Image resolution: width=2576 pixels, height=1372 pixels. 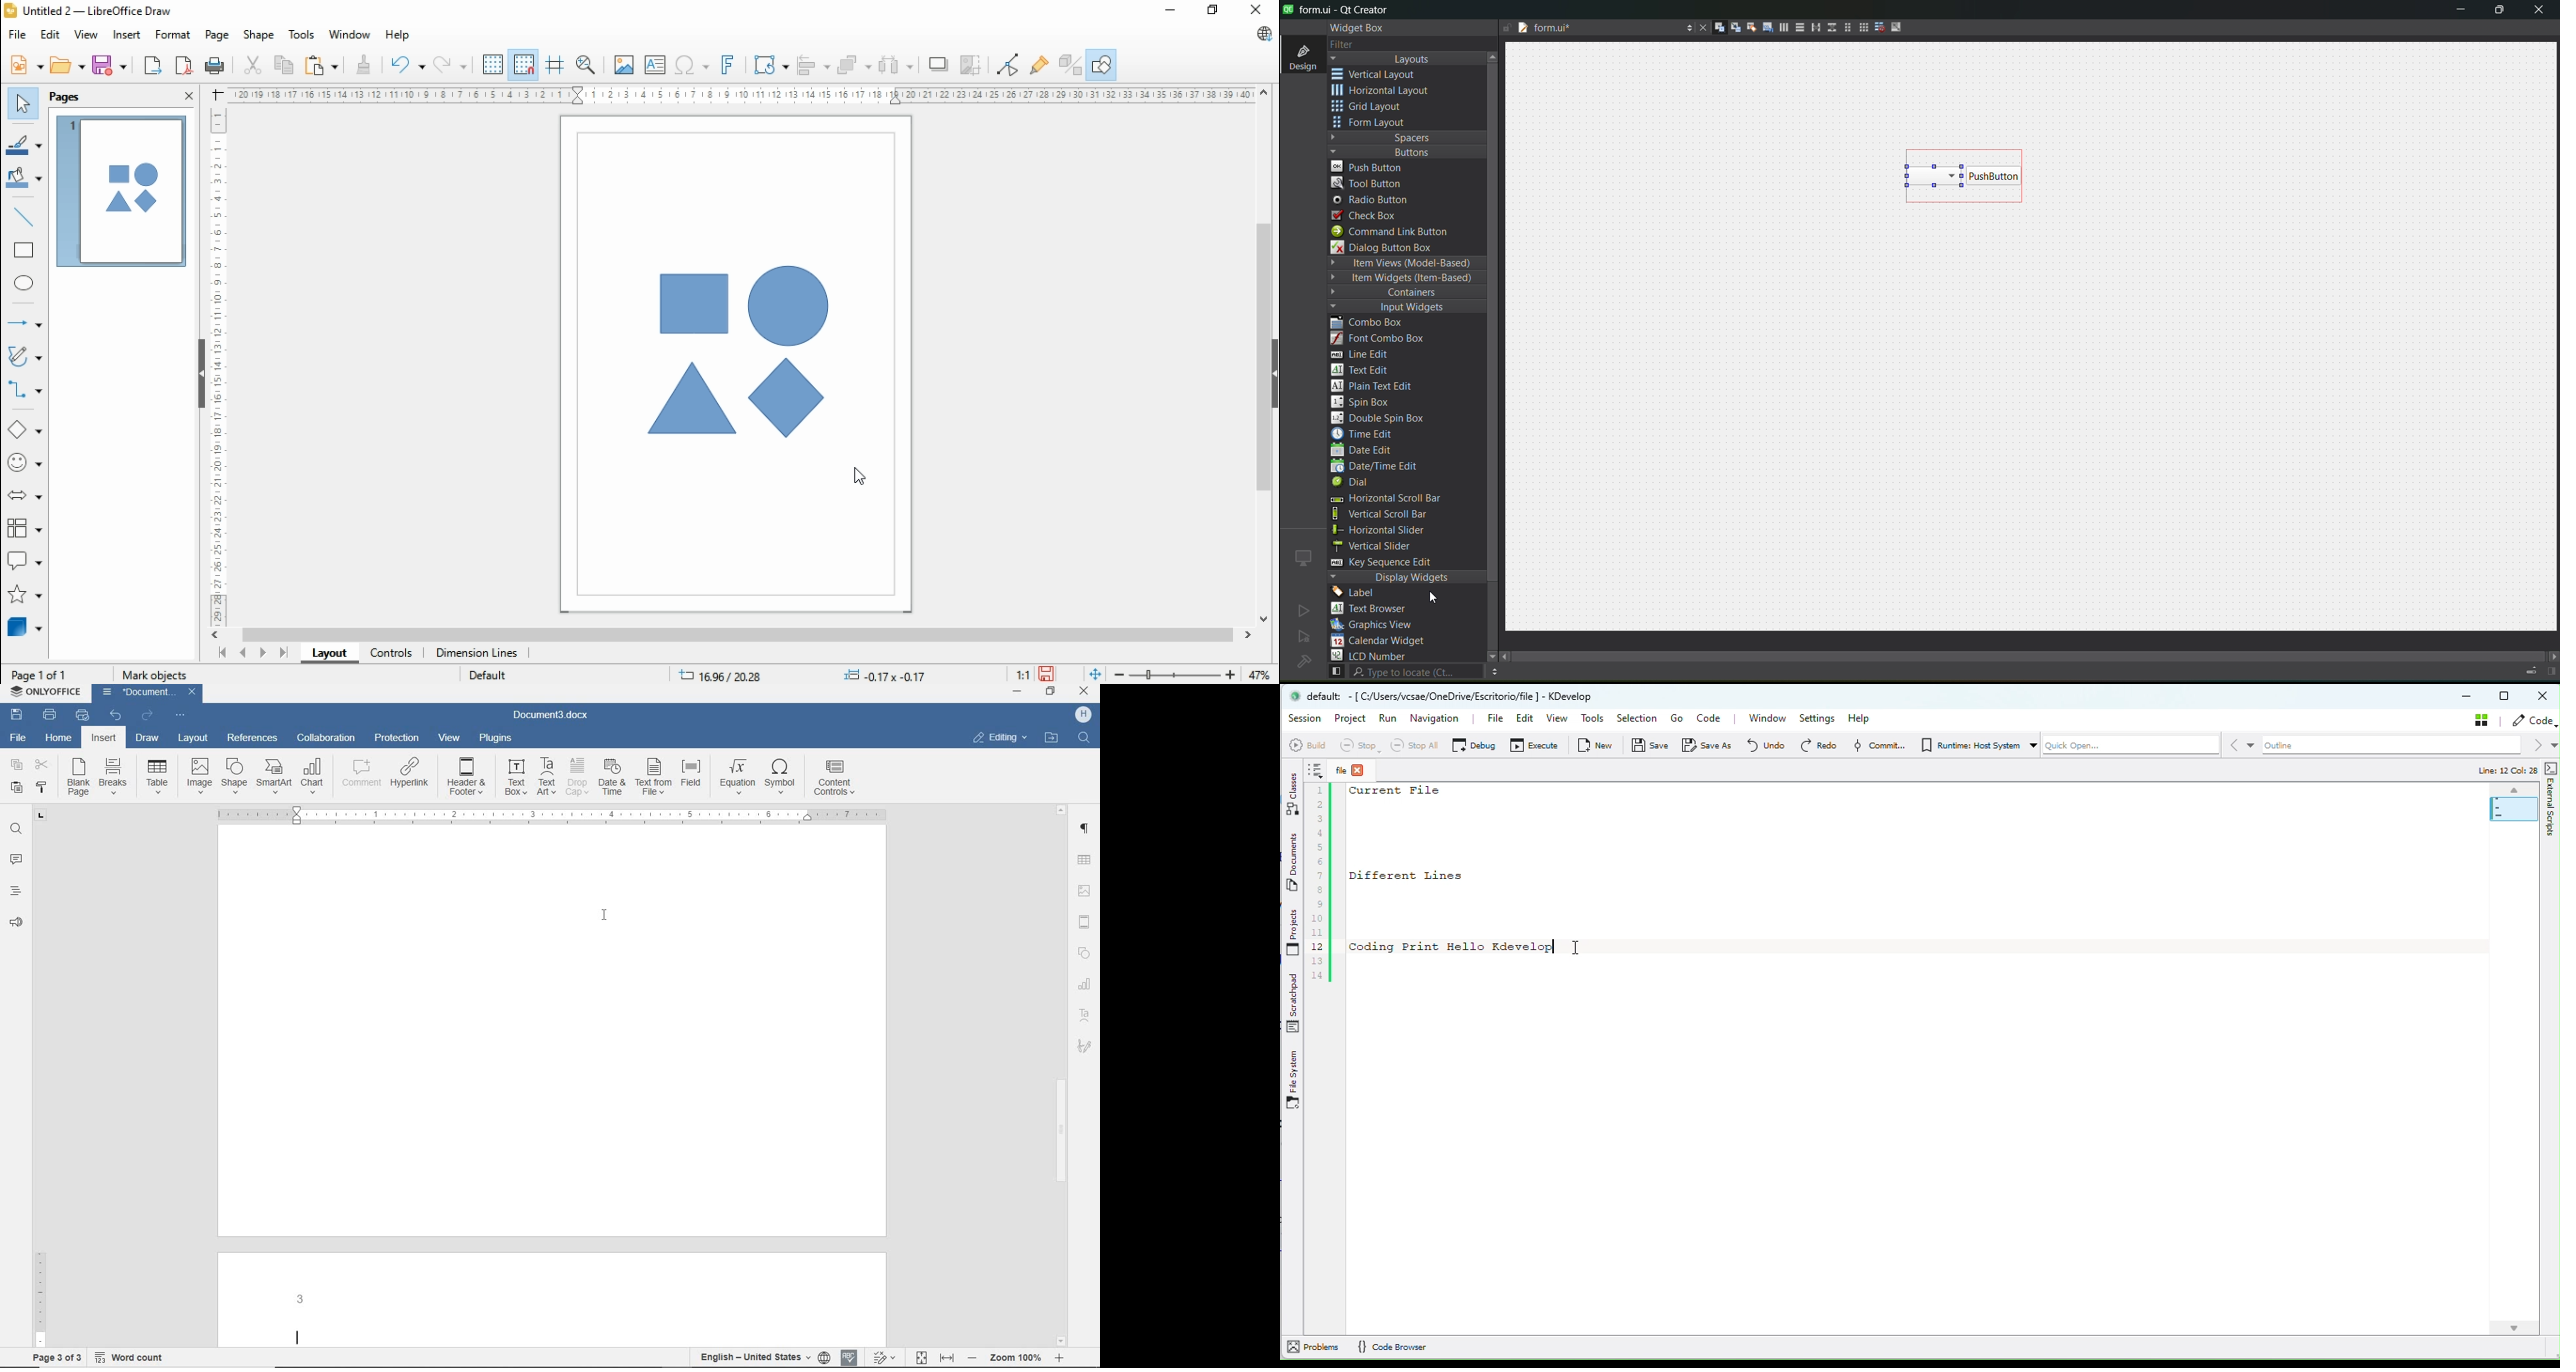 I want to click on OPEN FILE LOCATION, so click(x=1053, y=739).